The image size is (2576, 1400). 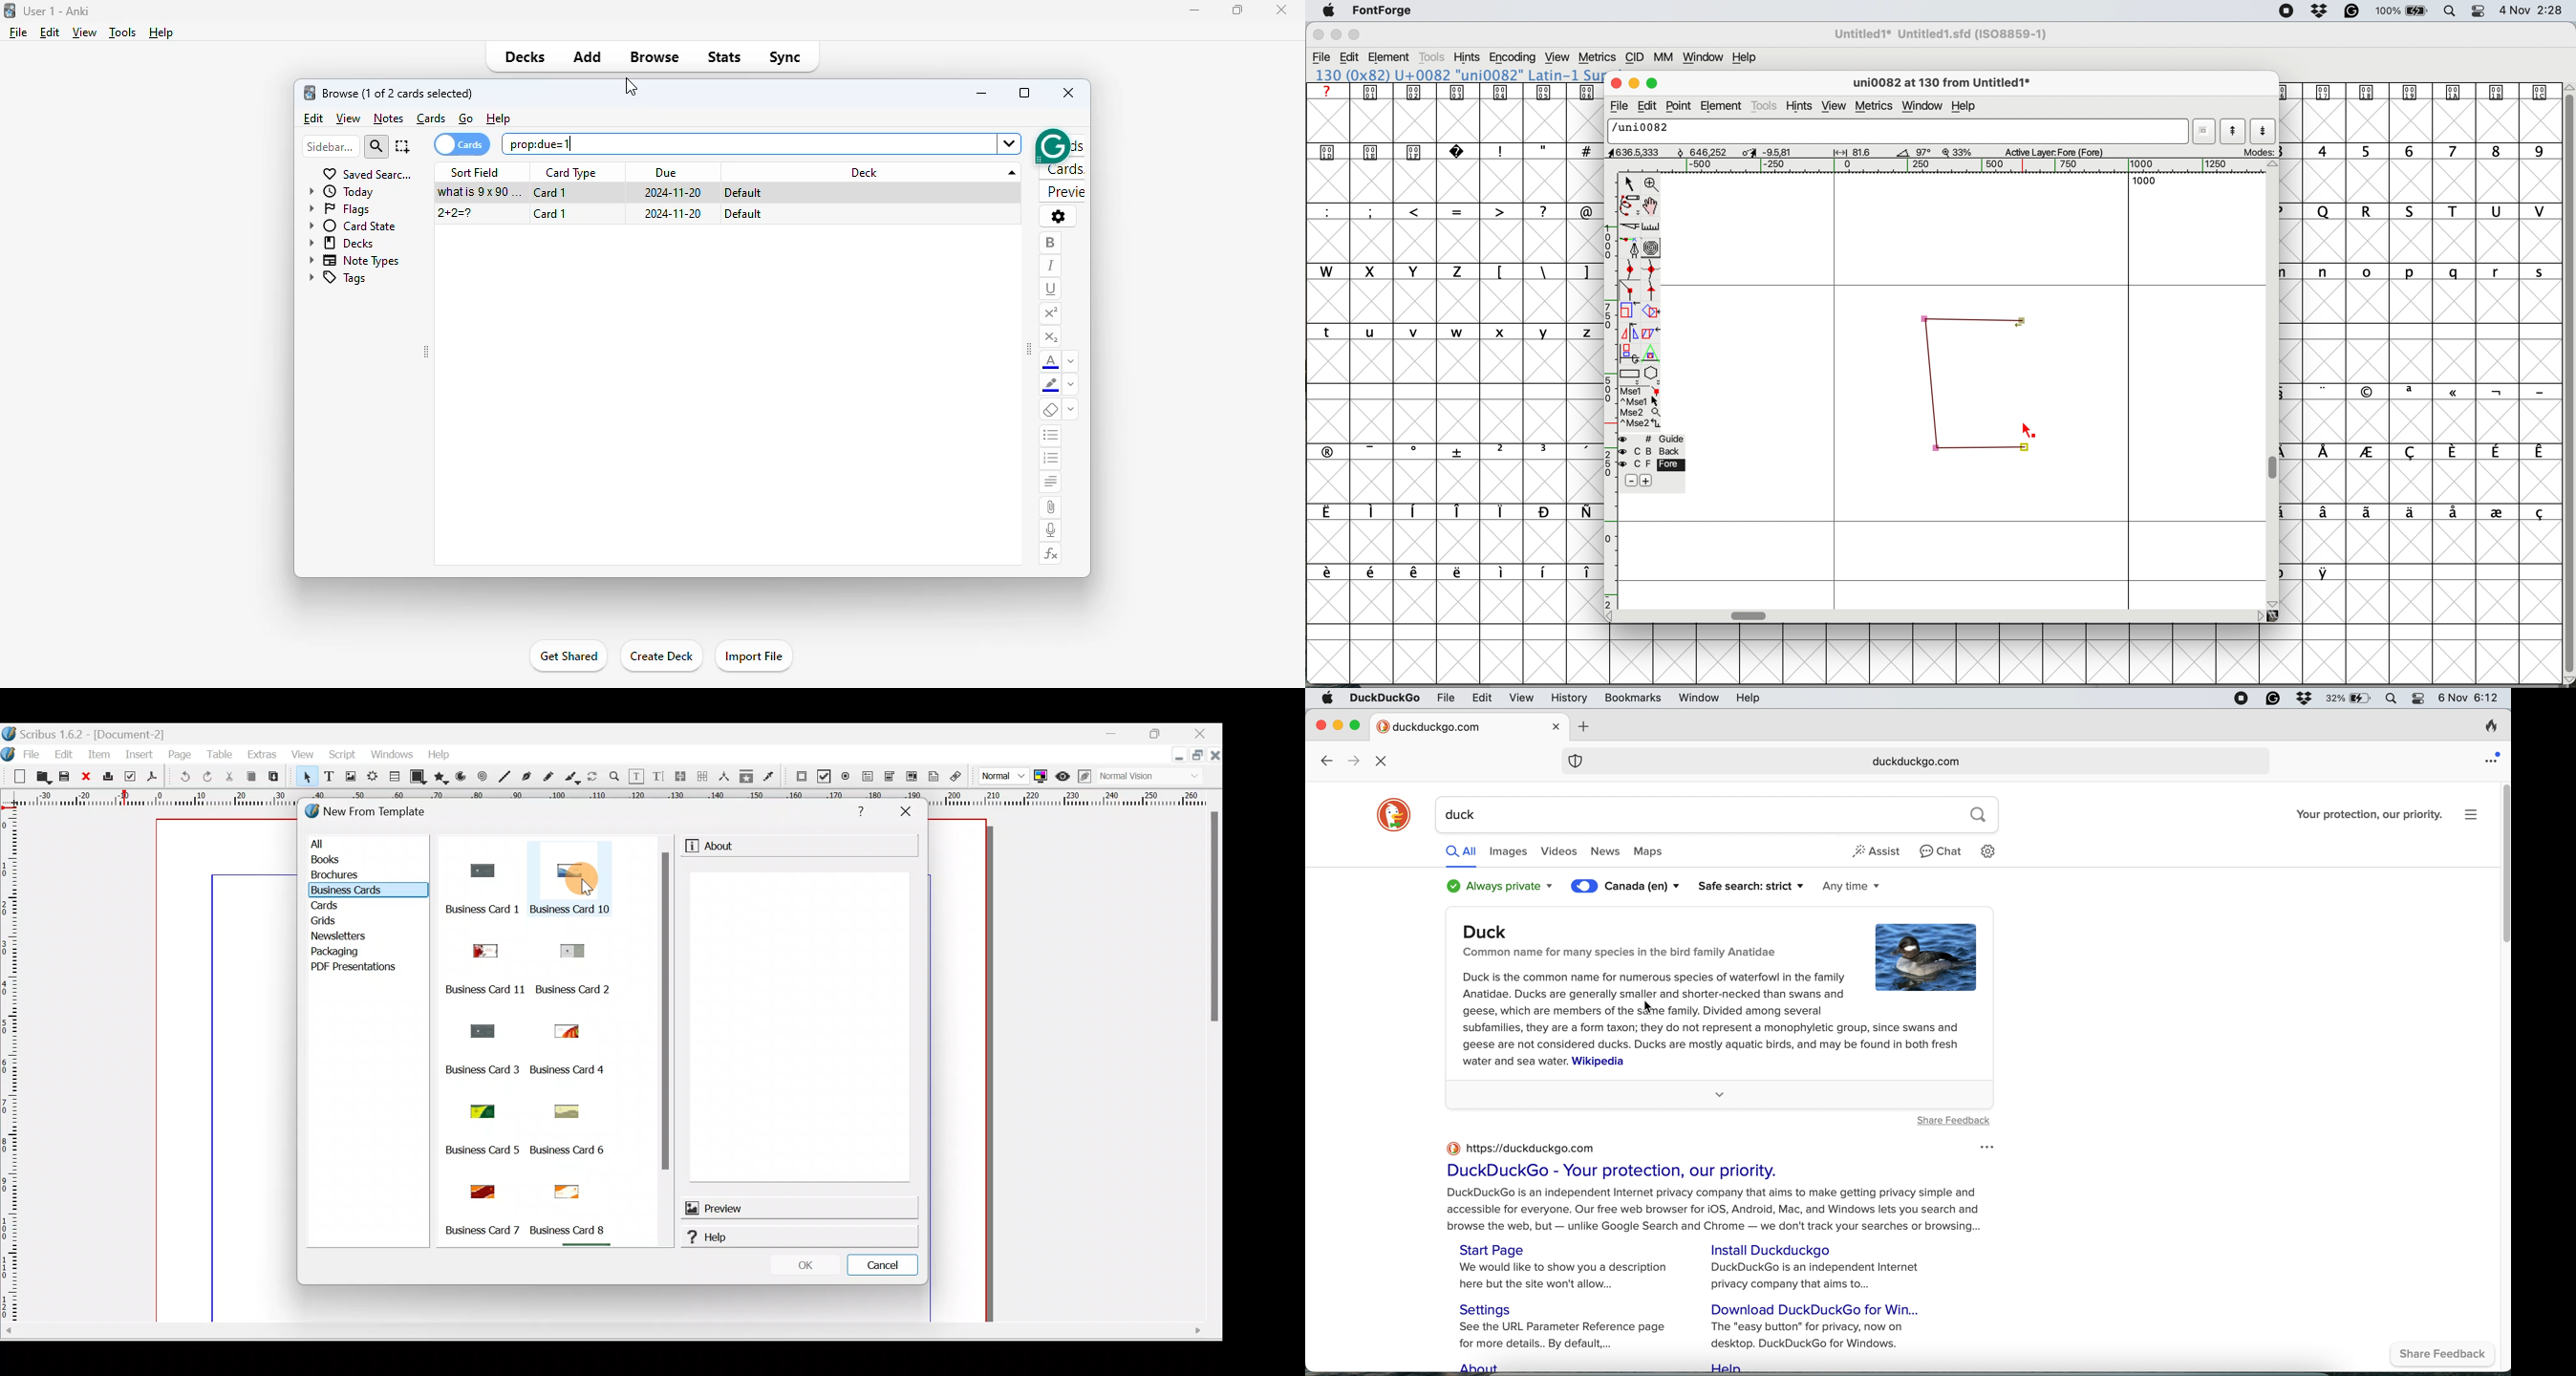 I want to click on current word list, so click(x=2203, y=131).